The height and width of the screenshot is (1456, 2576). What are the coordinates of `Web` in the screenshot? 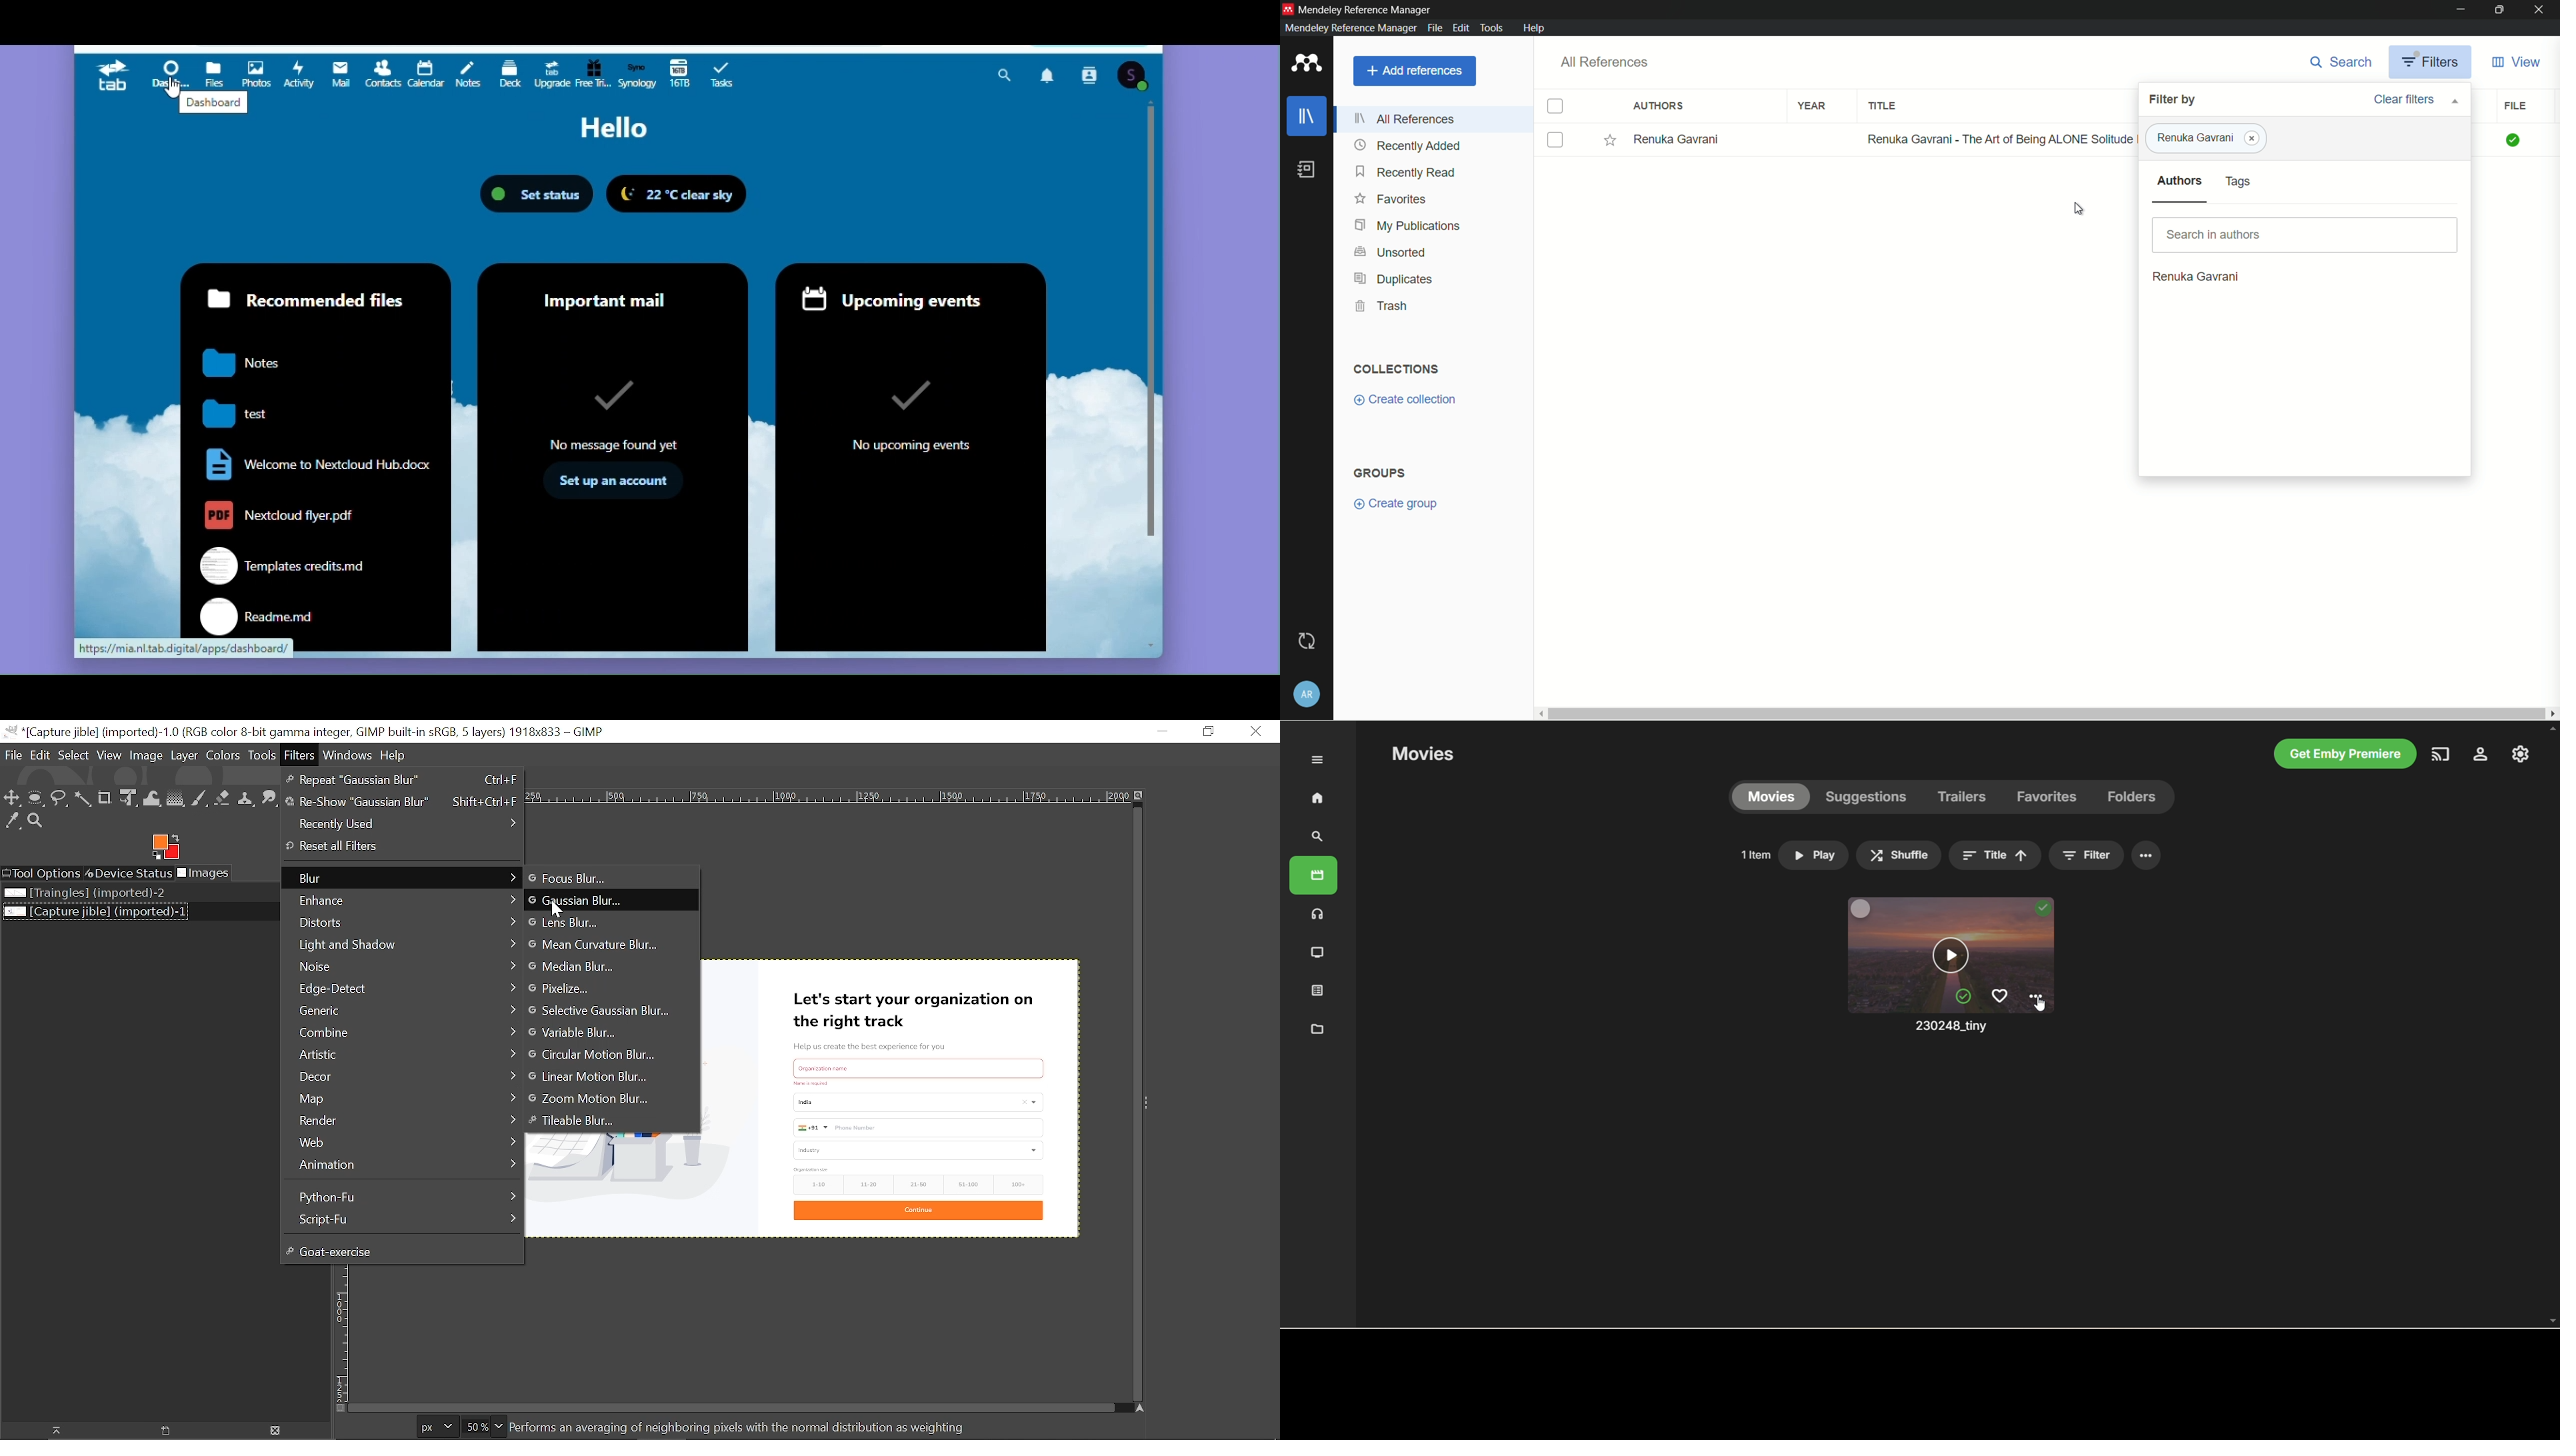 It's located at (402, 1142).